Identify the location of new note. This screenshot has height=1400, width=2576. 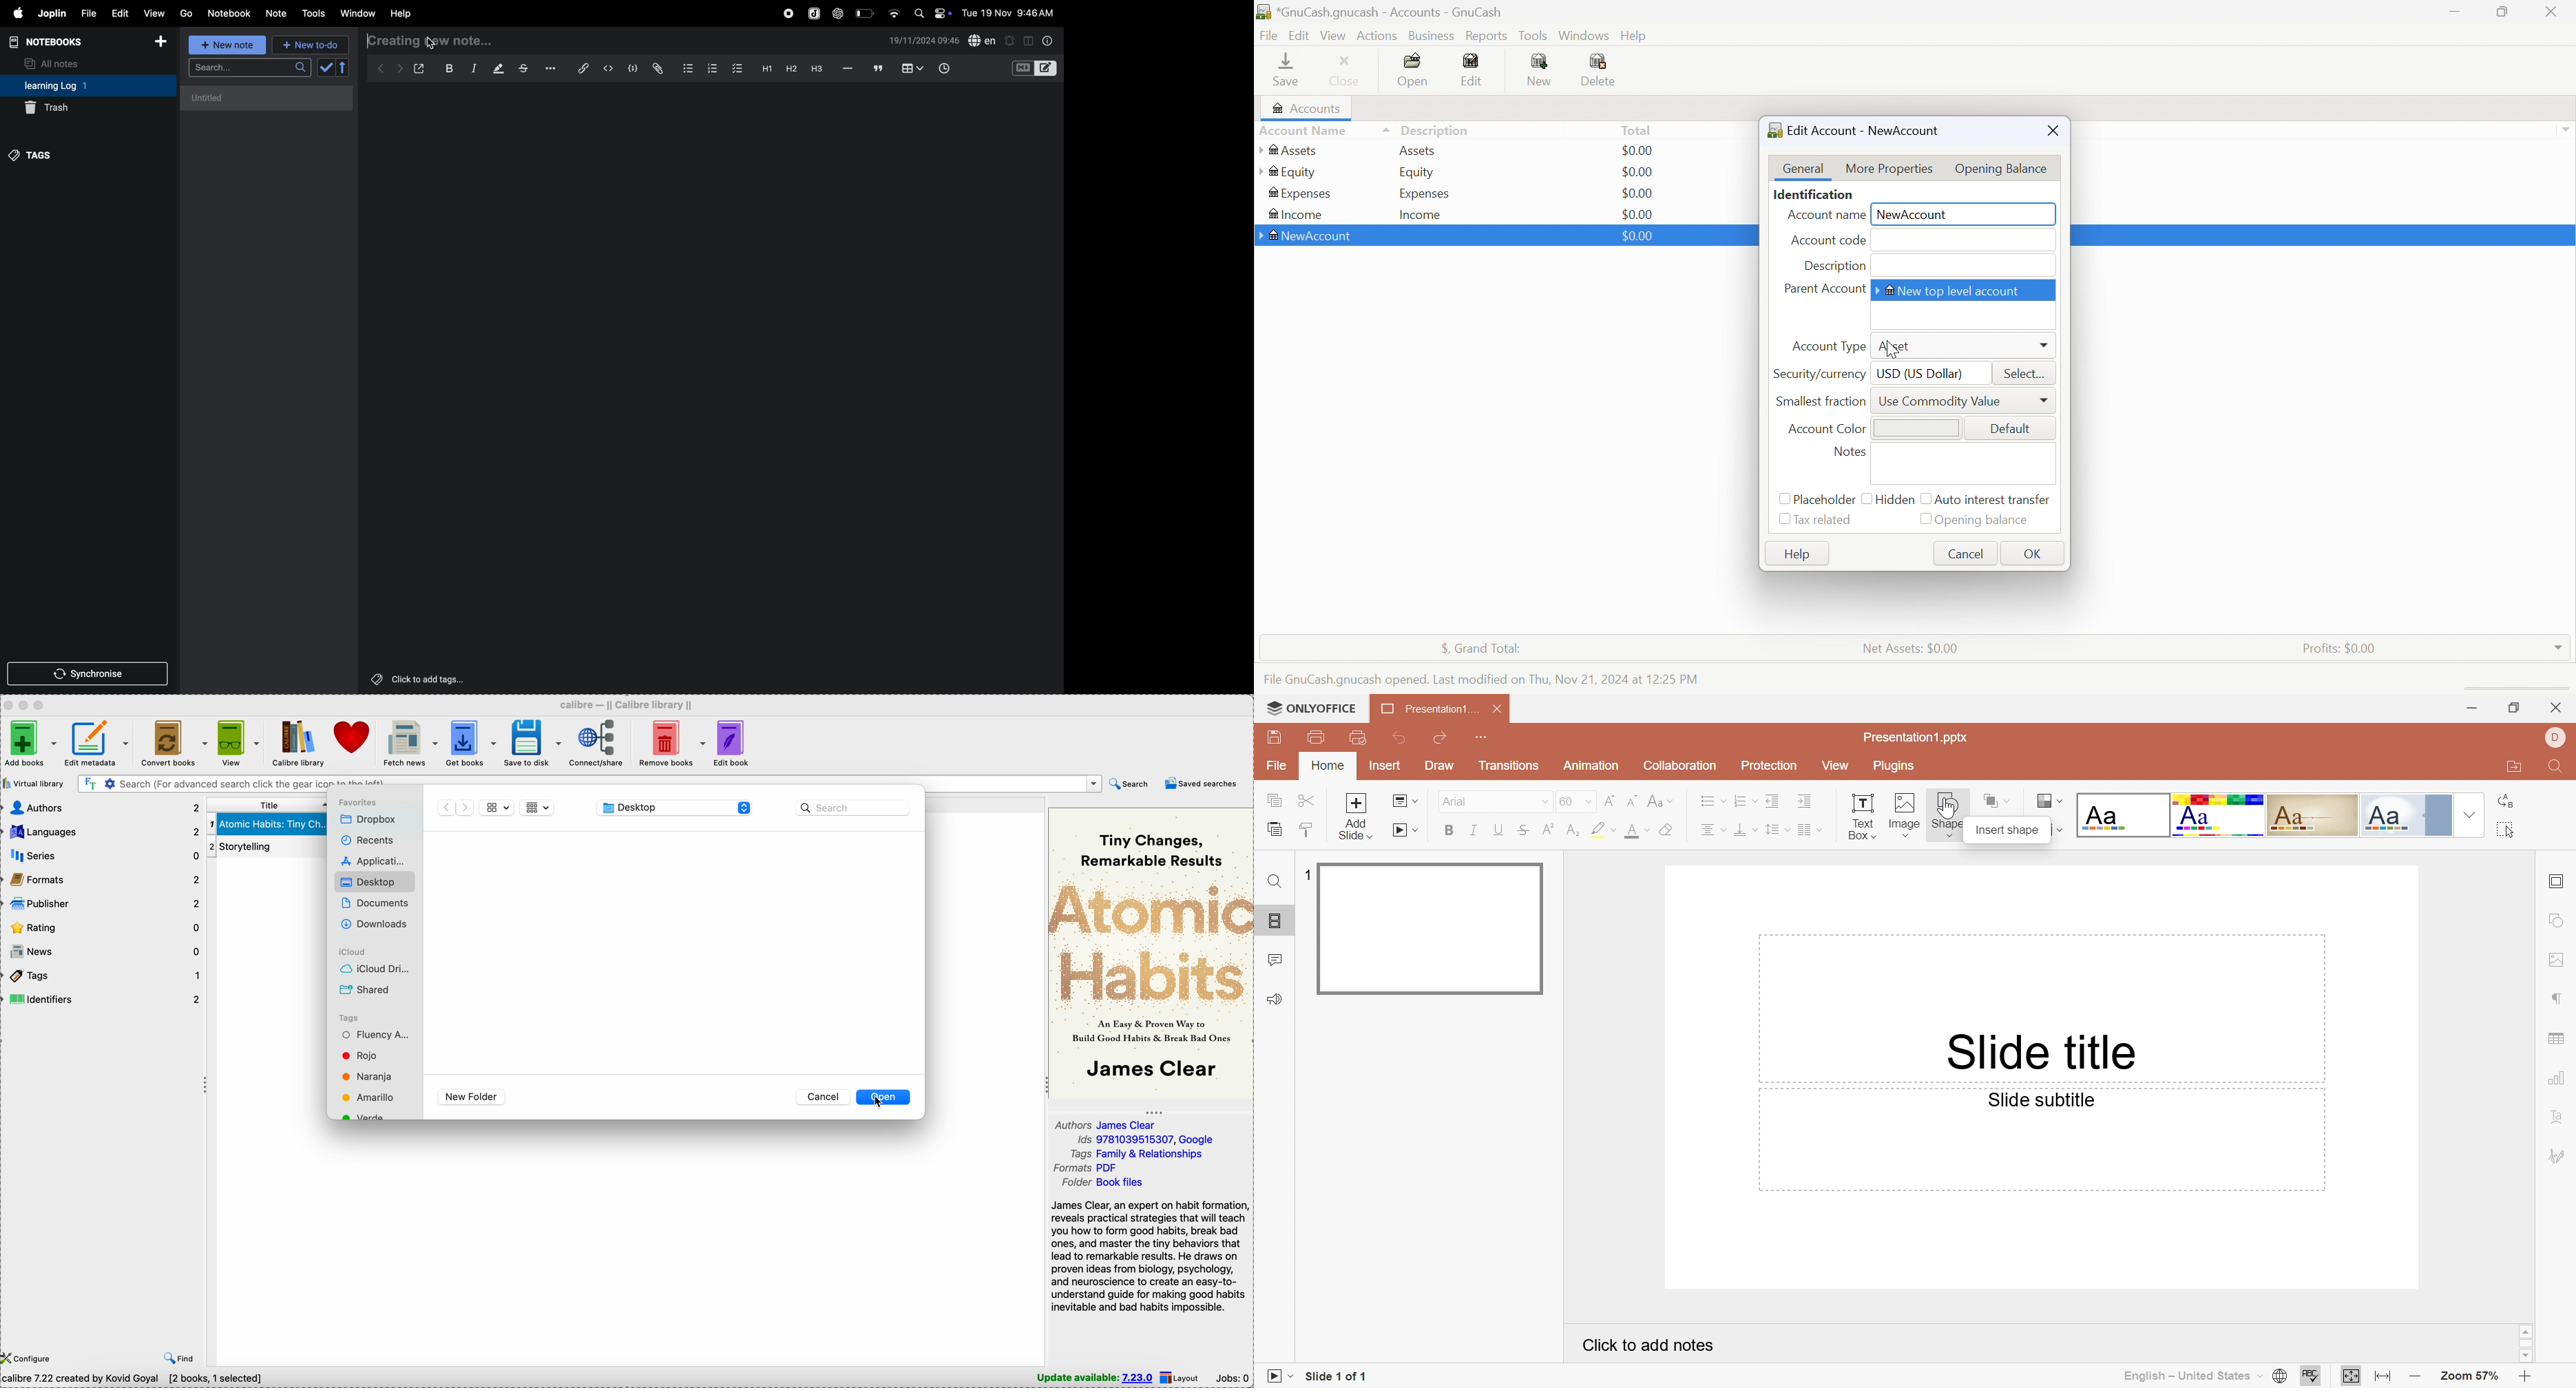
(225, 45).